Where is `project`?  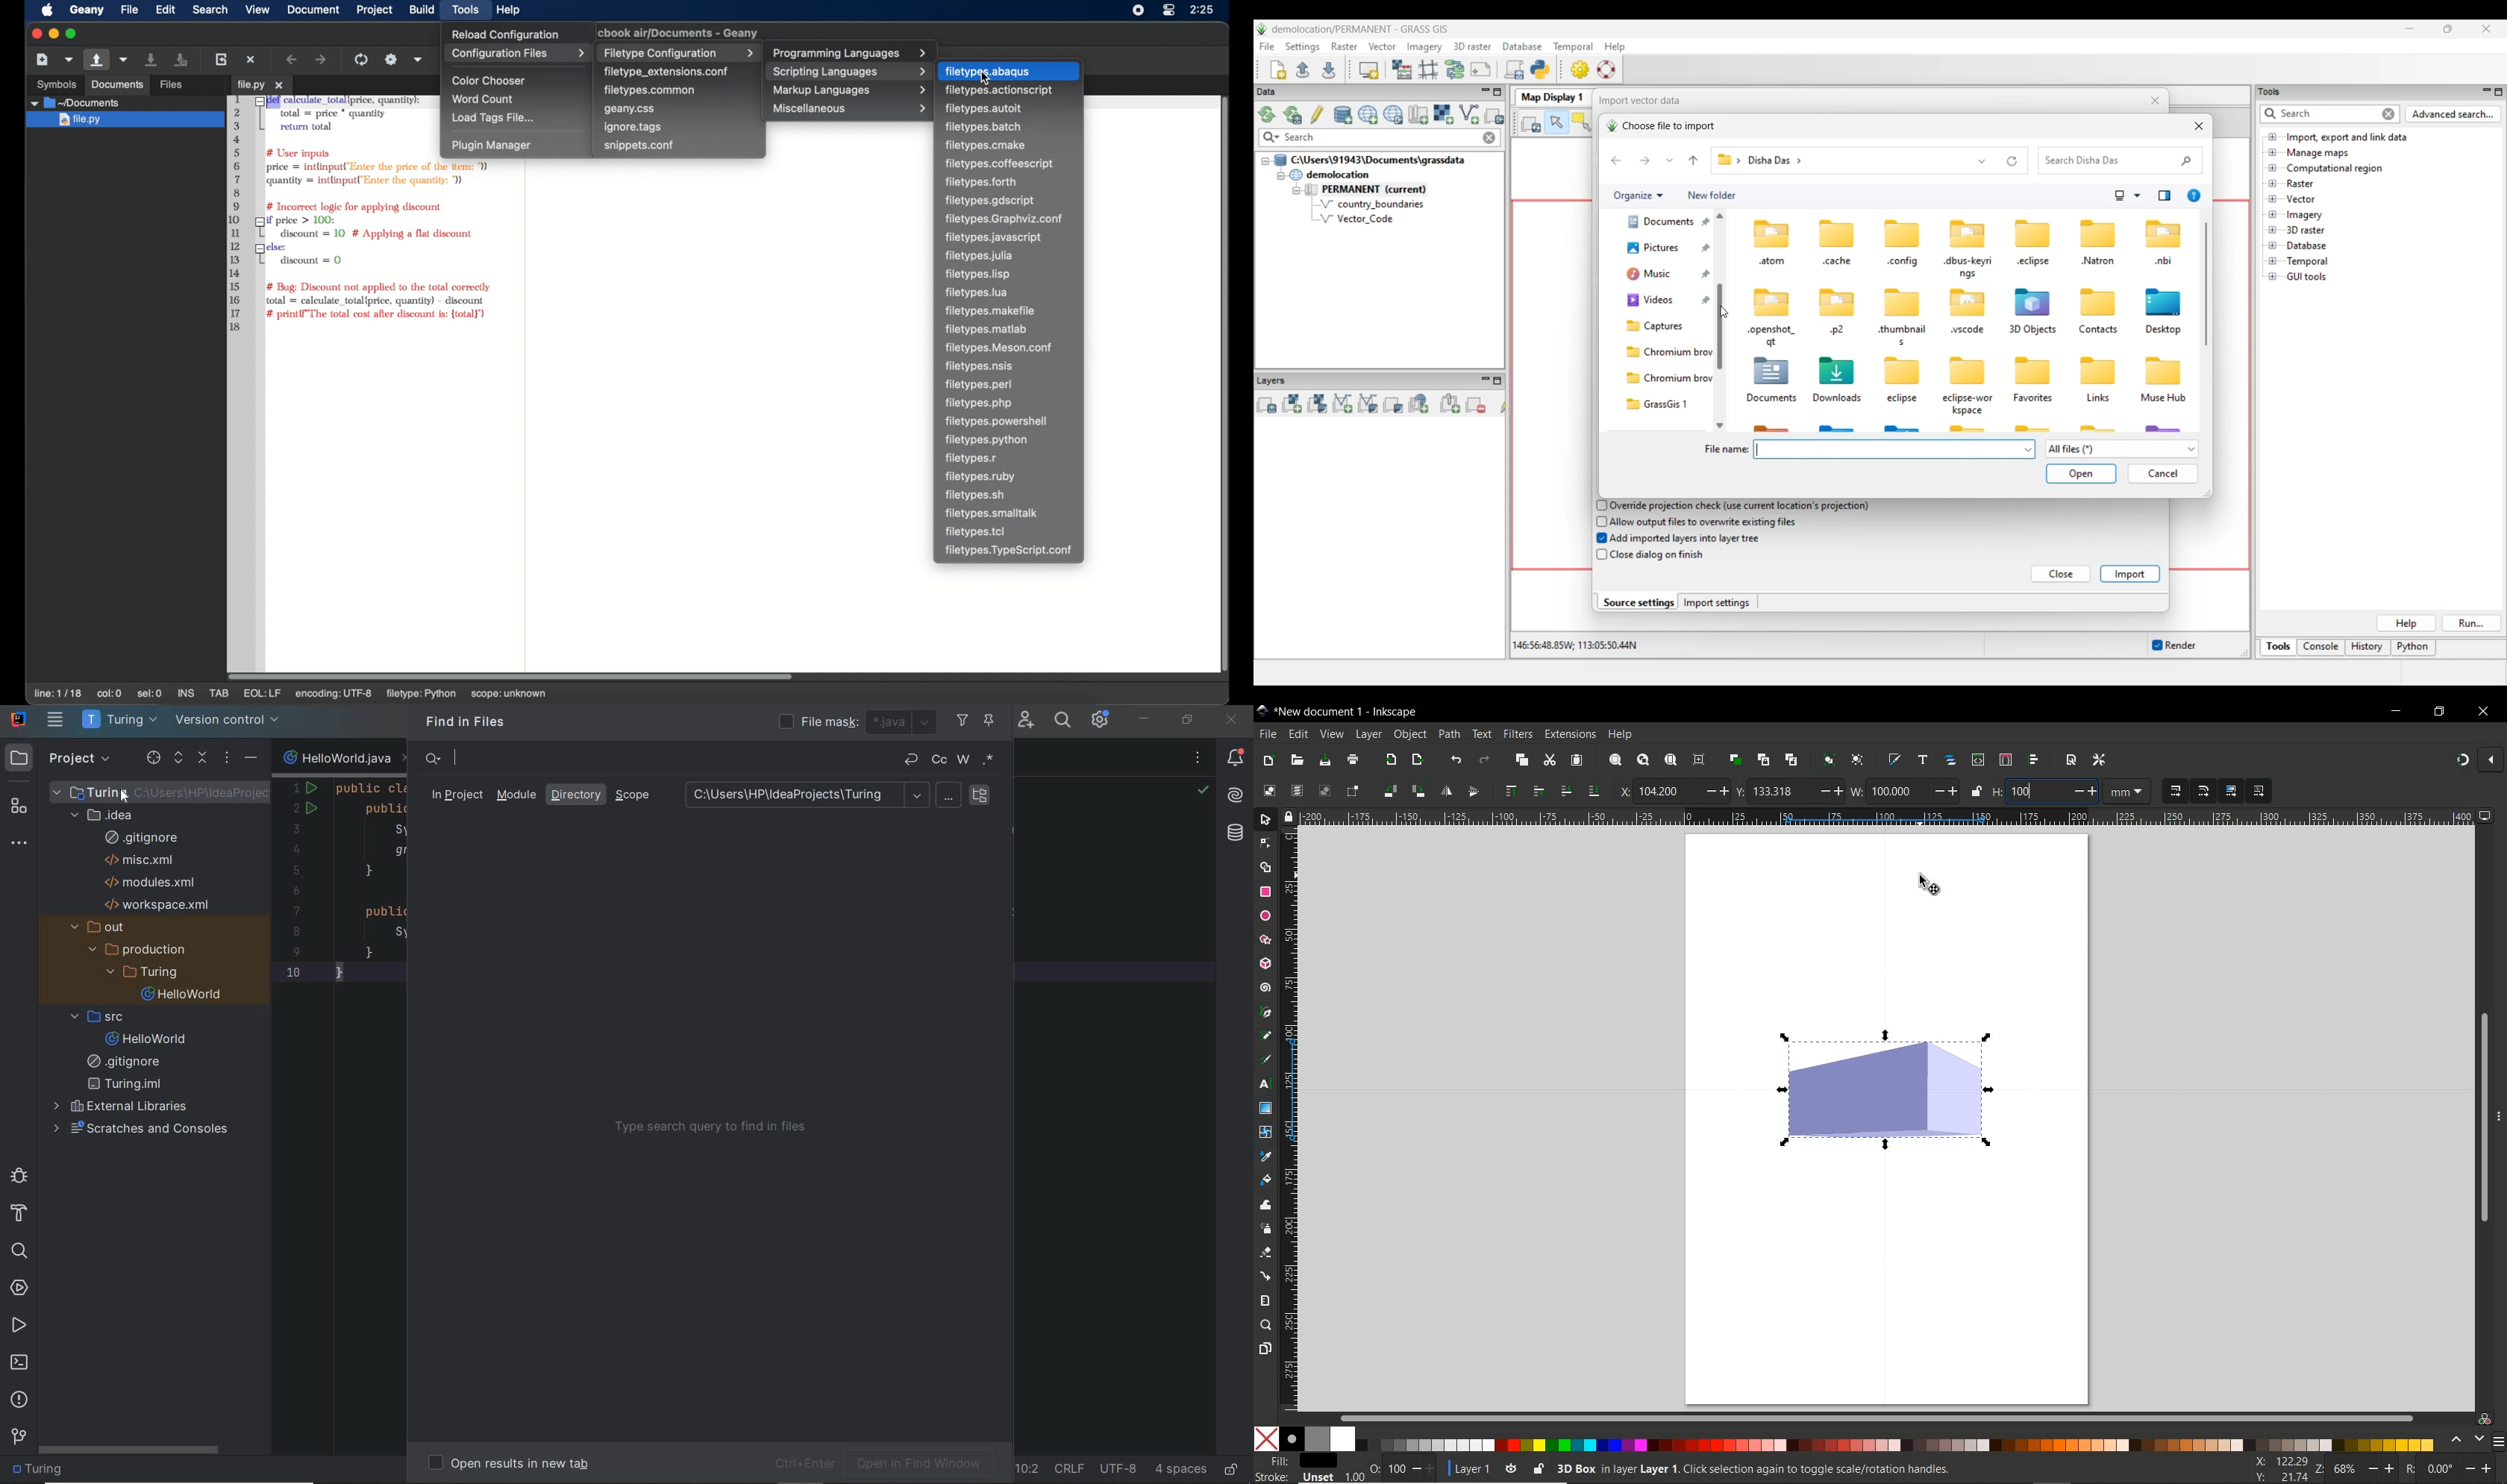
project is located at coordinates (60, 759).